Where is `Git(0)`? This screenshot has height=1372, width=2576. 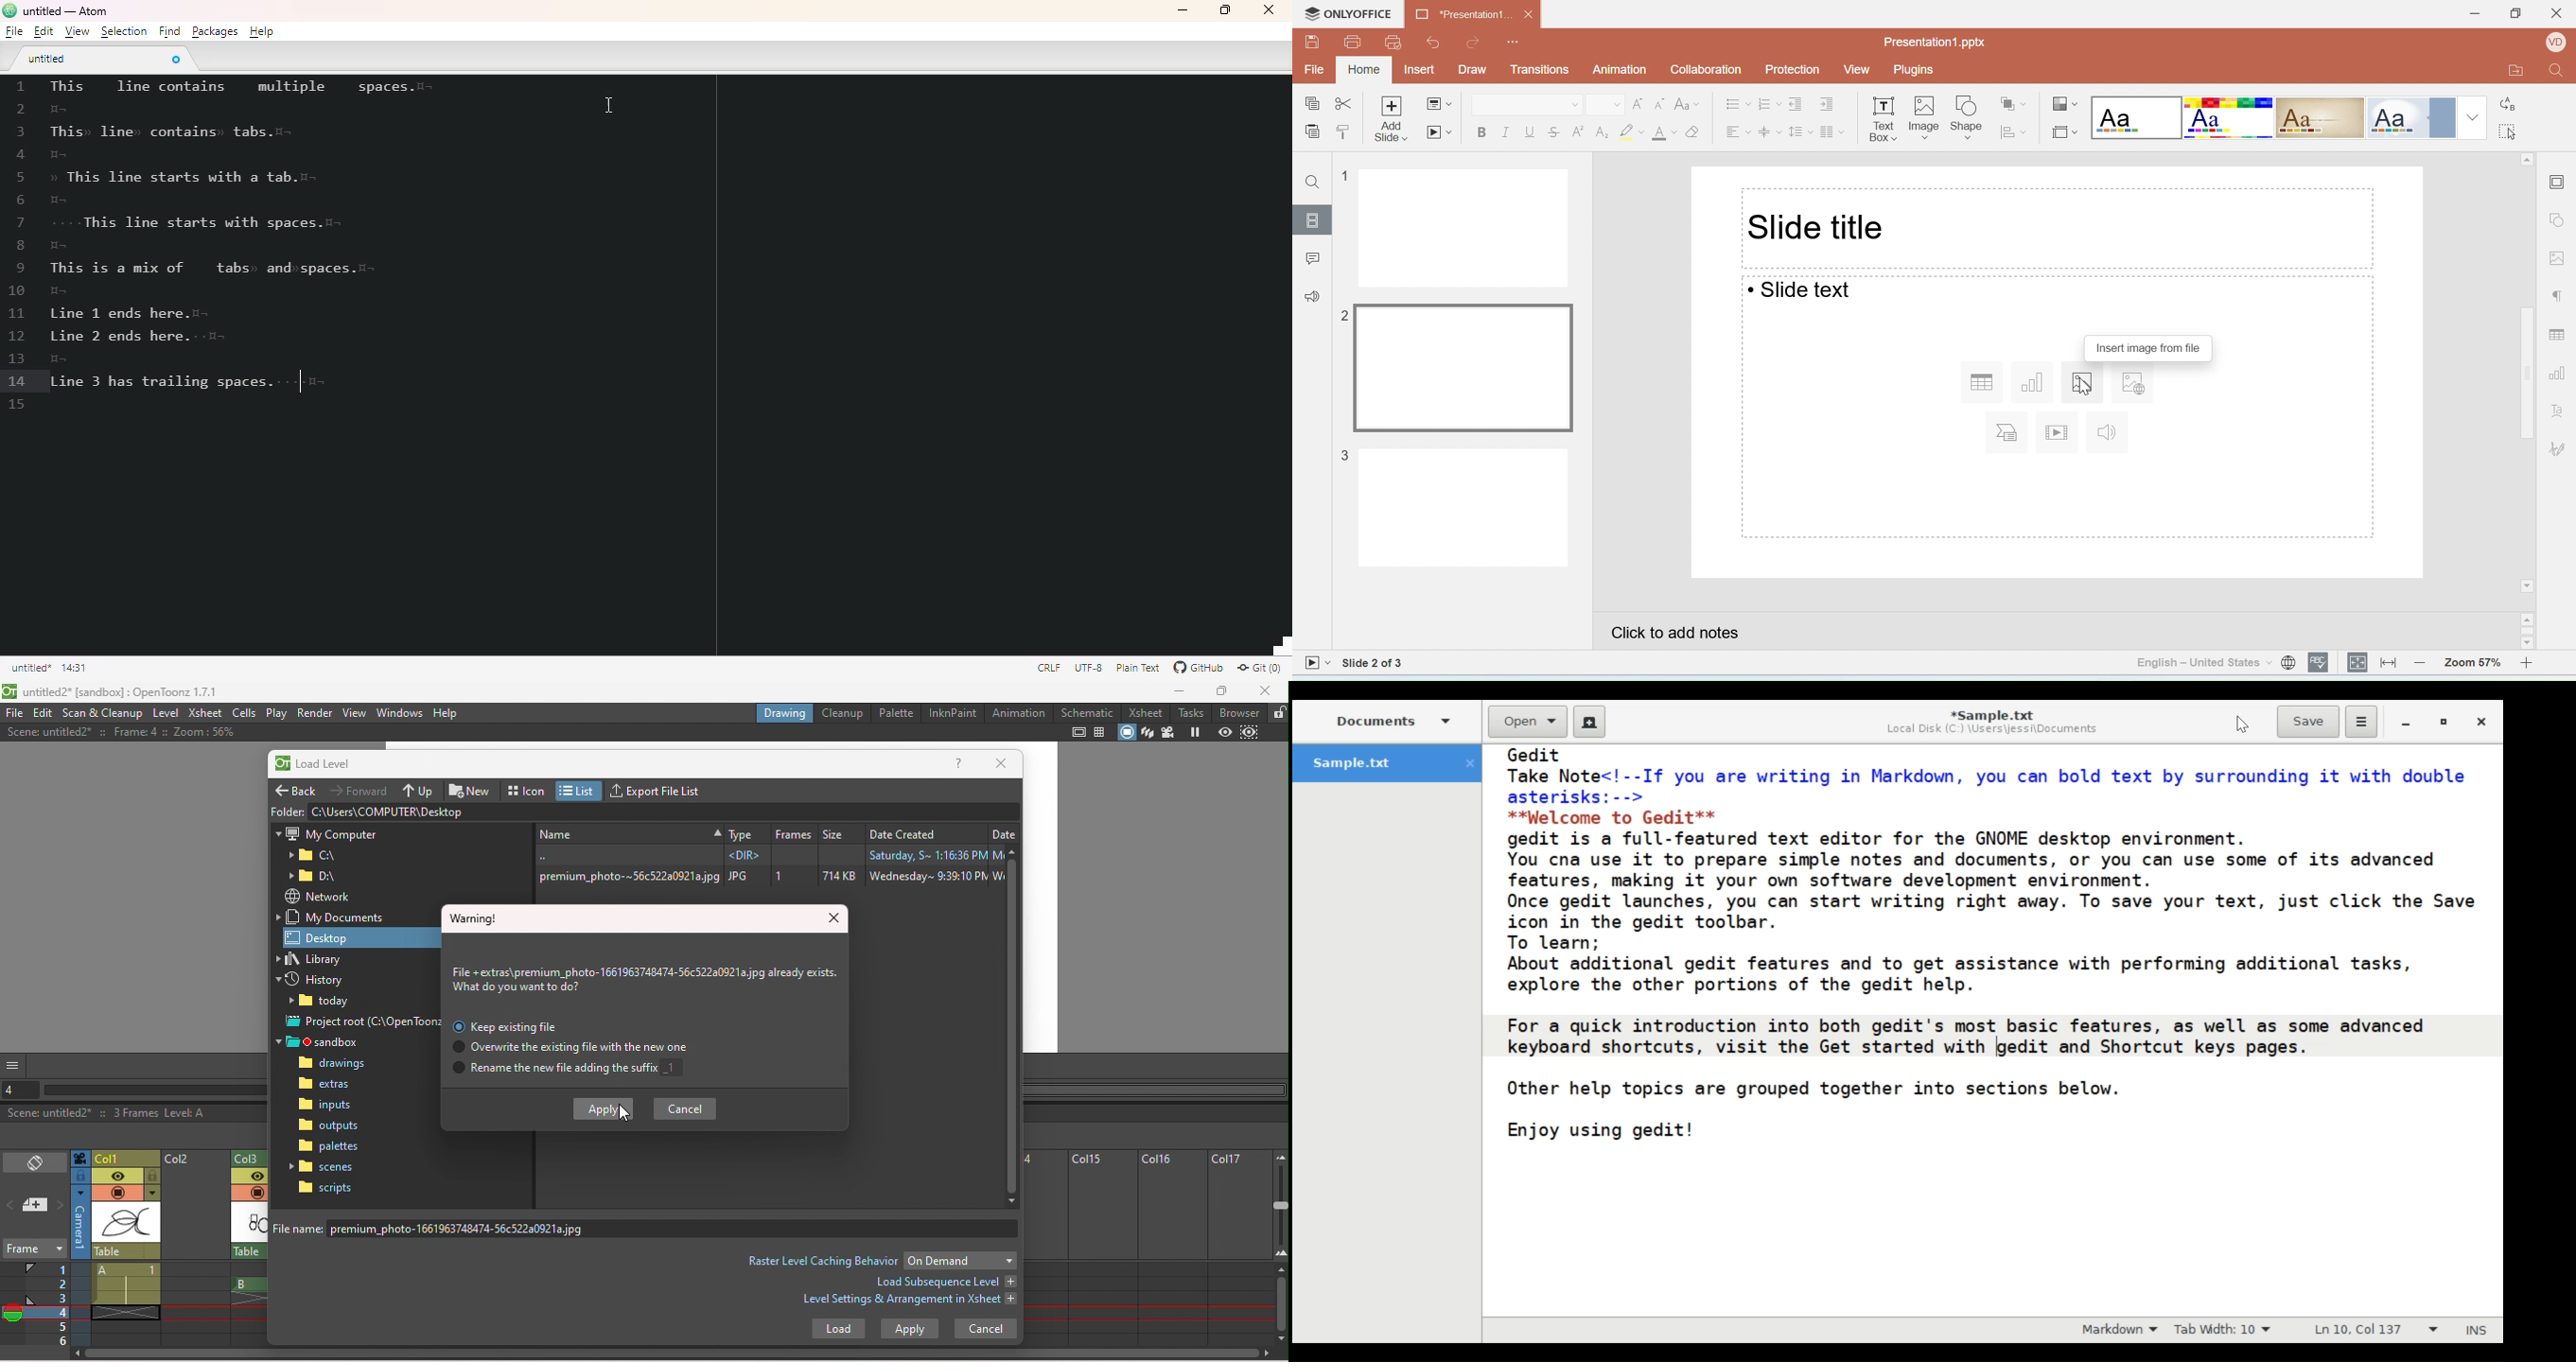 Git(0) is located at coordinates (1258, 667).